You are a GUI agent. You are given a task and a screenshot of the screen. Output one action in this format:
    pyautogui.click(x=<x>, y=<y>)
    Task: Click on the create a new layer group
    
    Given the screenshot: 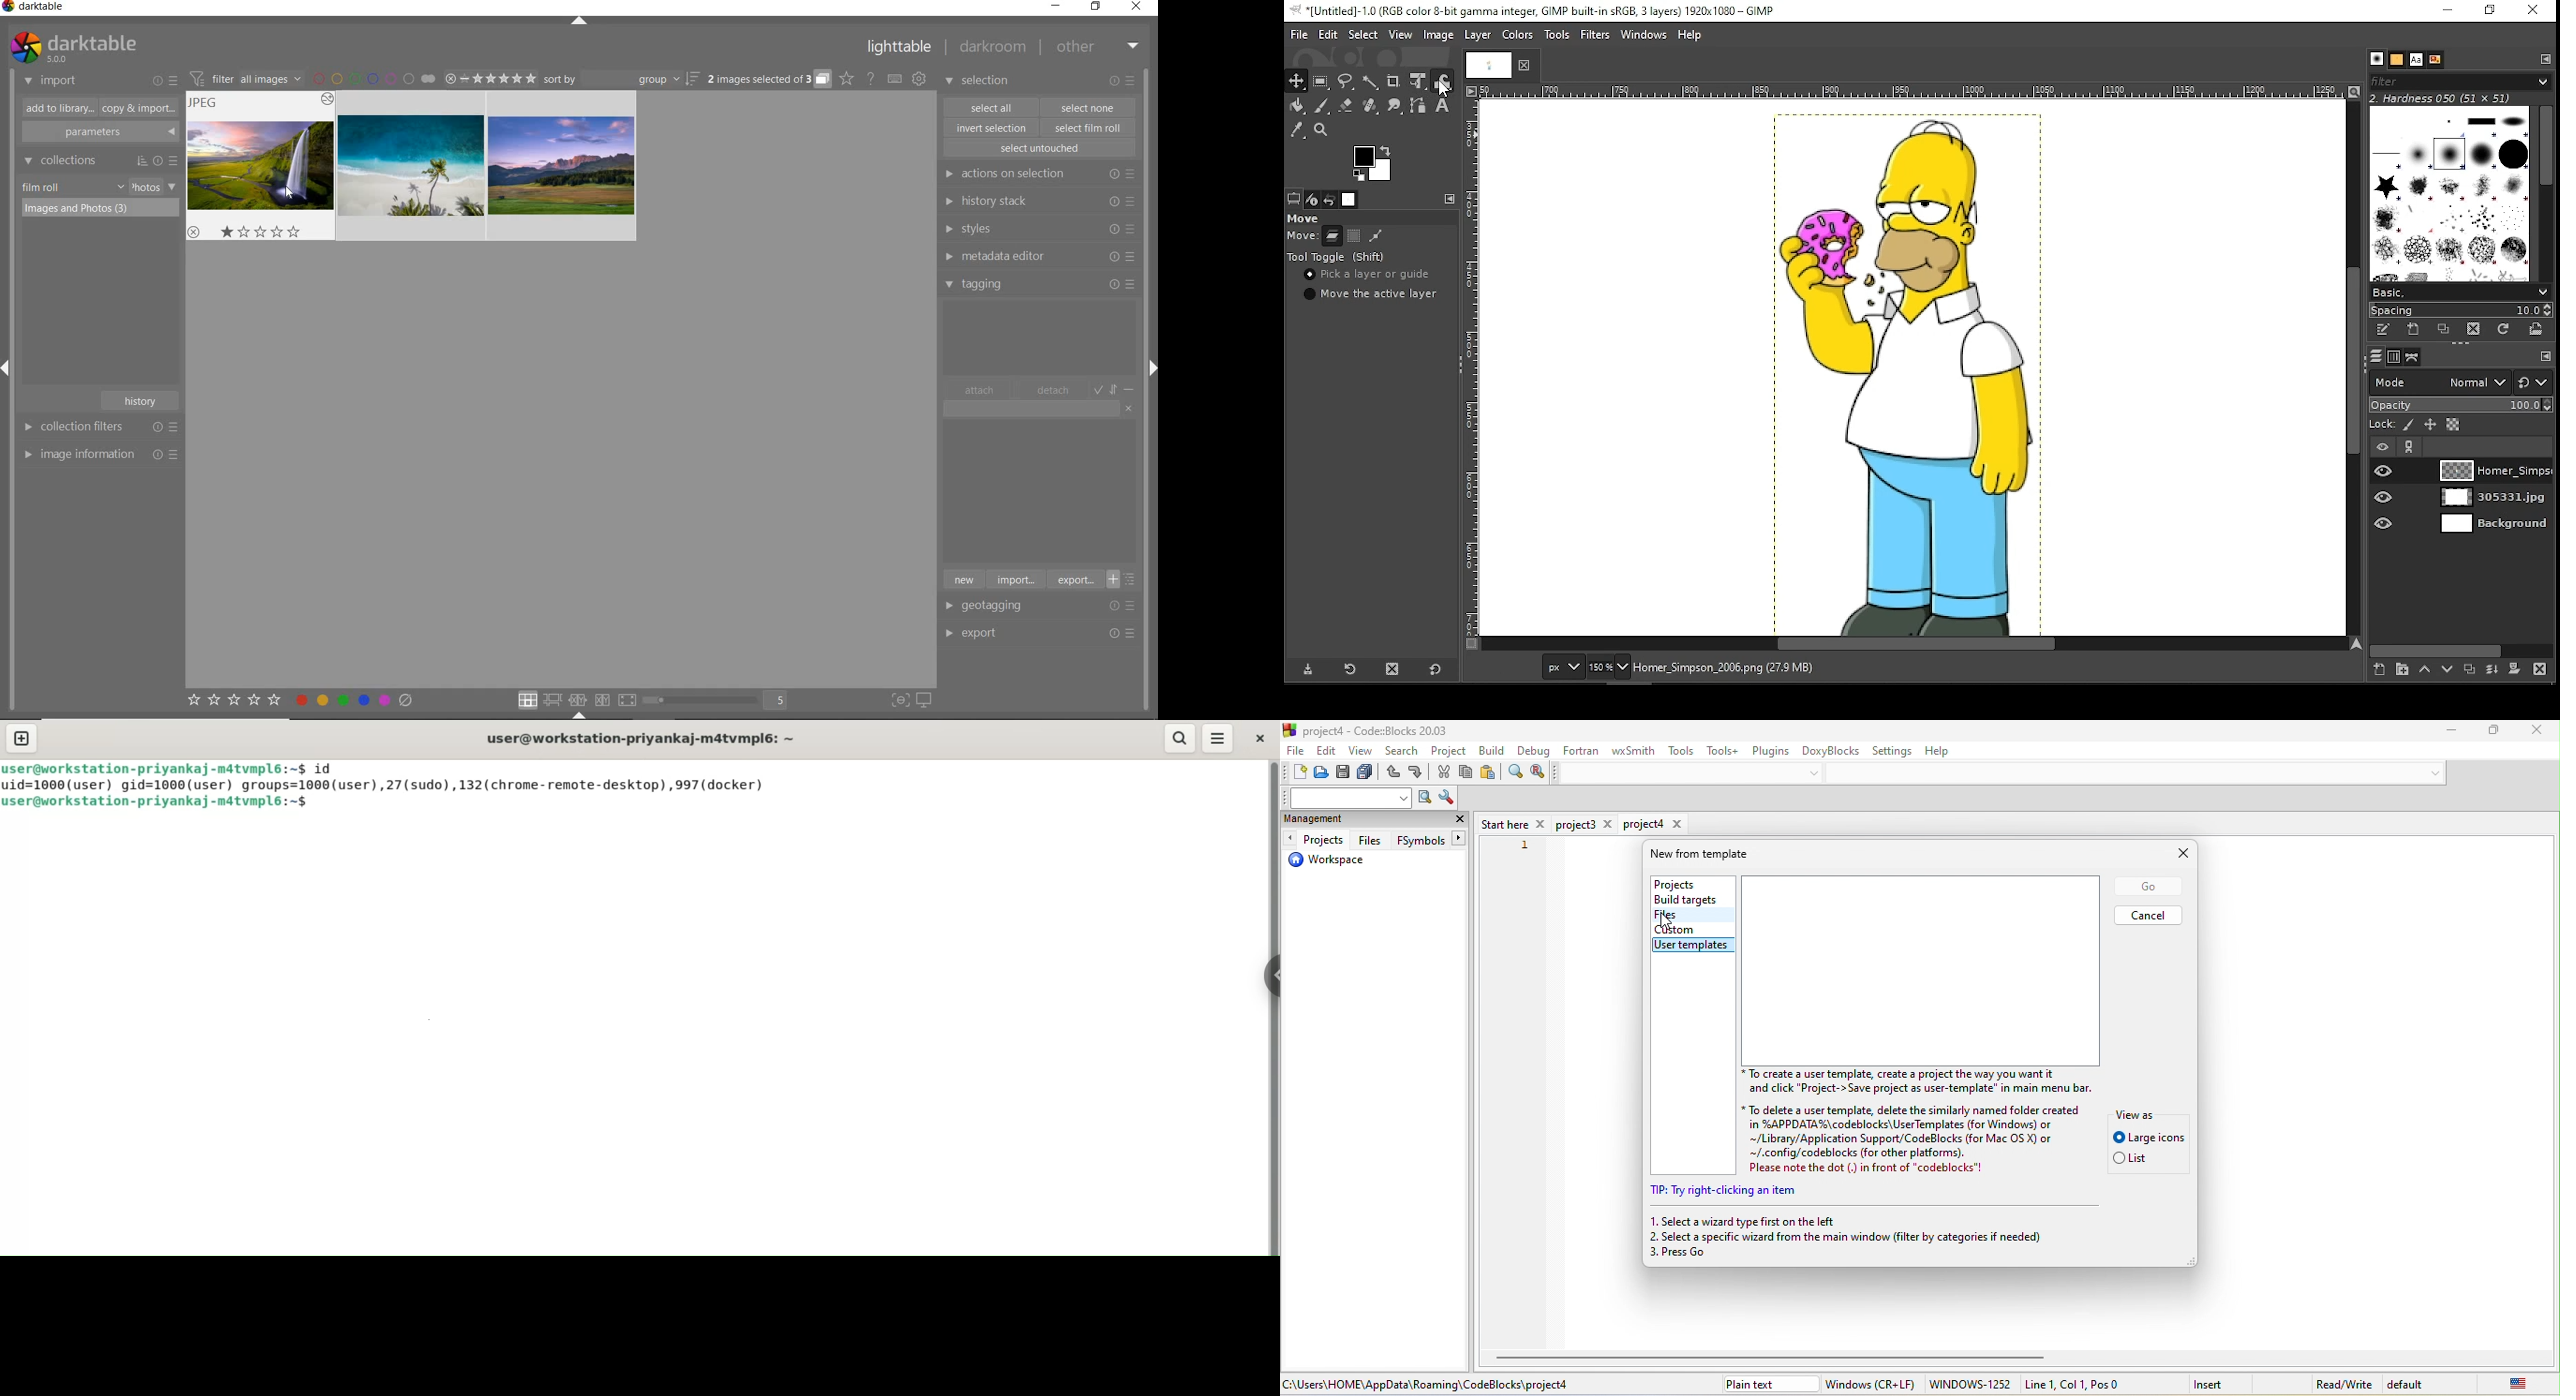 What is the action you would take?
    pyautogui.click(x=2404, y=671)
    